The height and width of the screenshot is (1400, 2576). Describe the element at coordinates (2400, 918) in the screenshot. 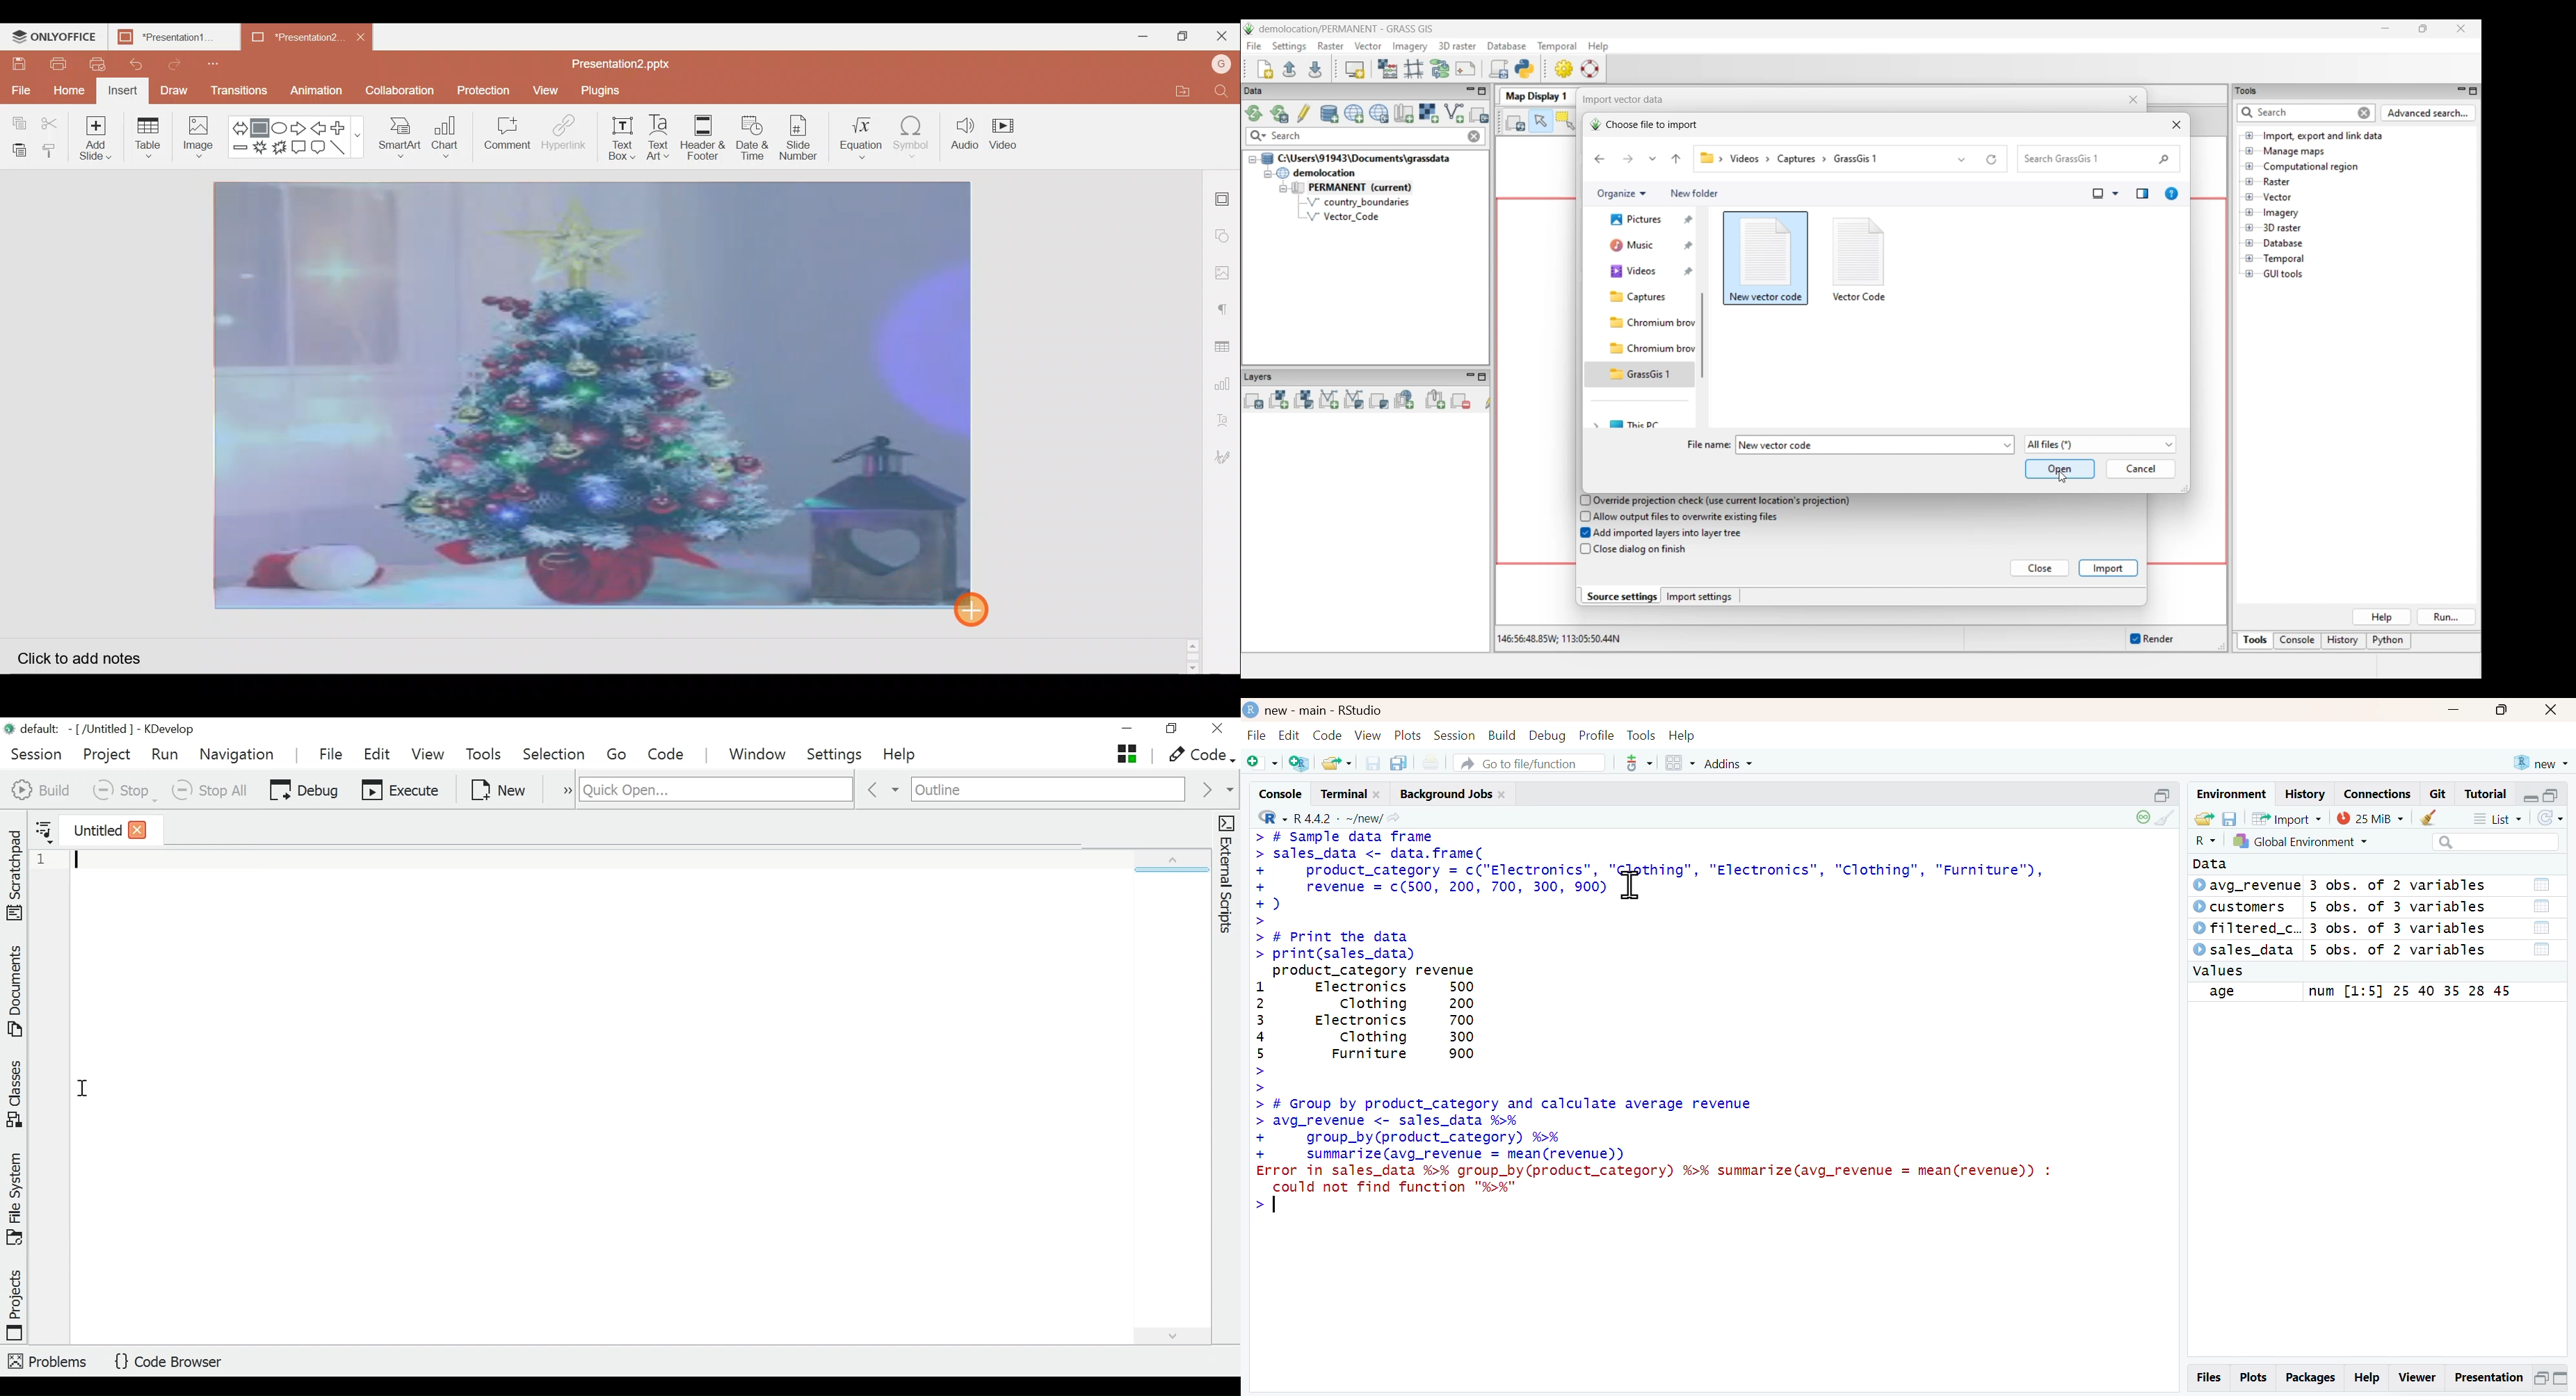

I see `Dataset meta info` at that location.